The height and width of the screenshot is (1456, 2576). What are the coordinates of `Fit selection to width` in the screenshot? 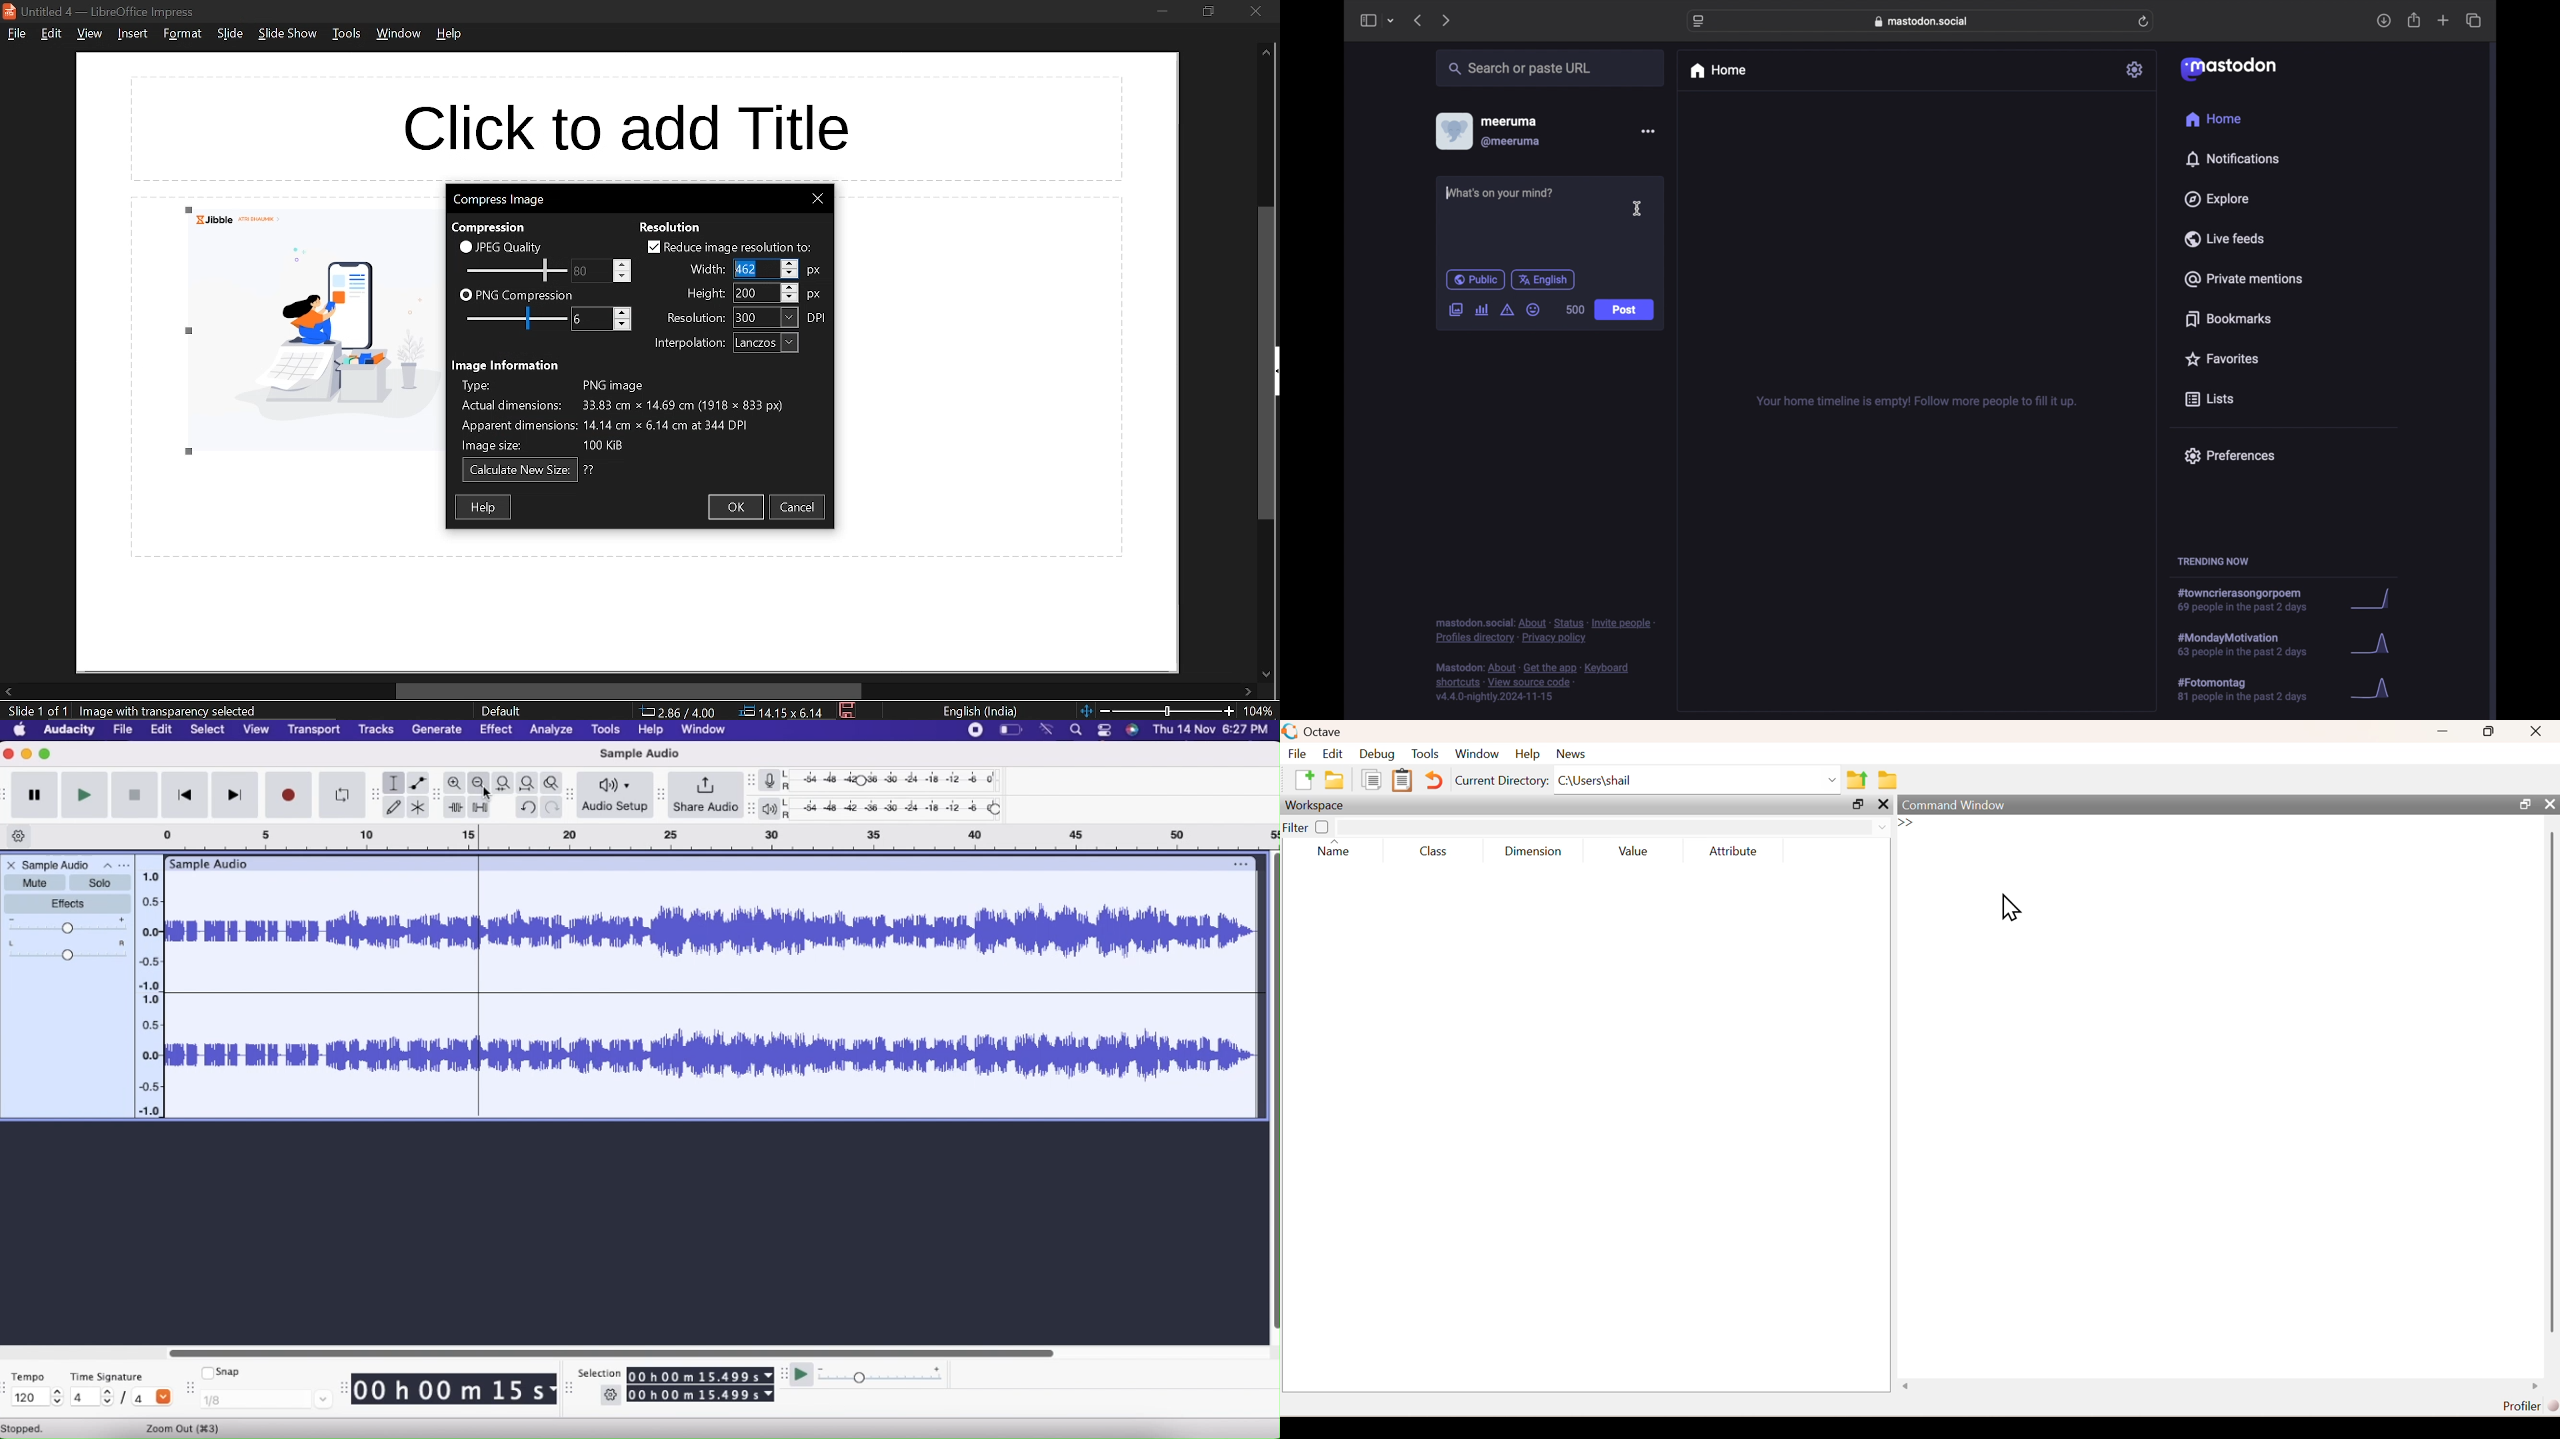 It's located at (505, 783).